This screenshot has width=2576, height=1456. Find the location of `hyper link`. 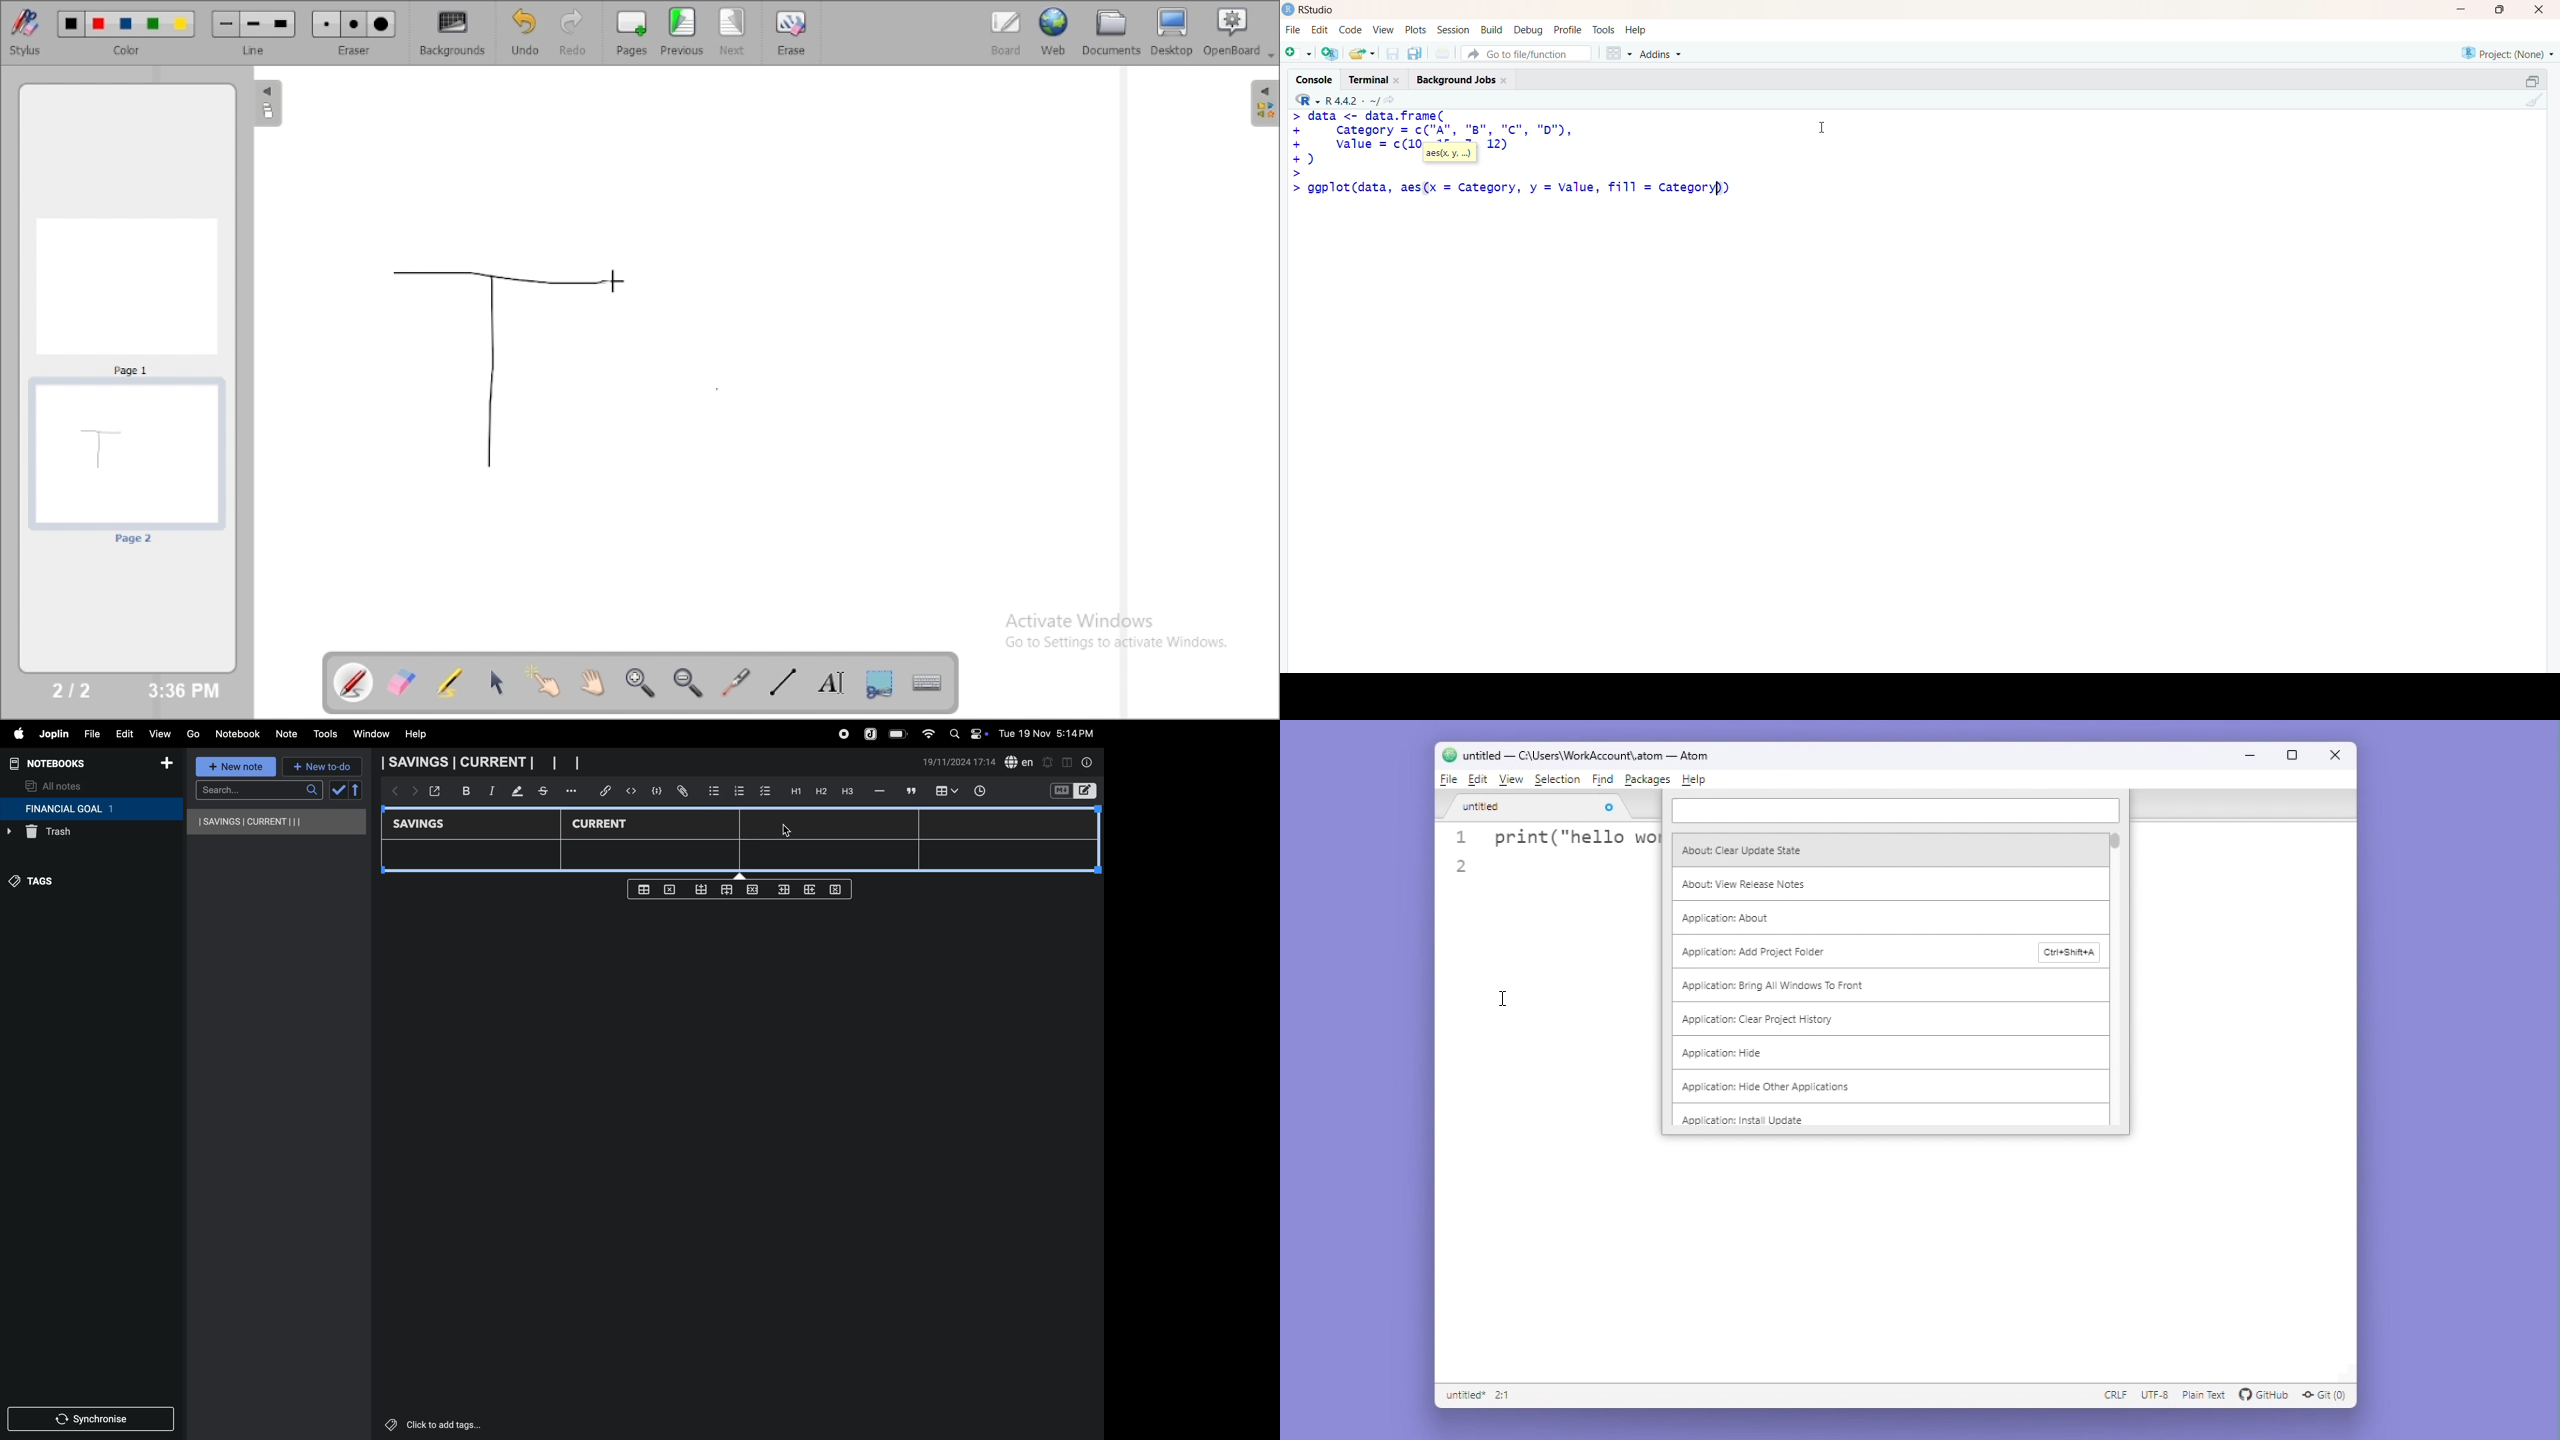

hyper link is located at coordinates (608, 791).